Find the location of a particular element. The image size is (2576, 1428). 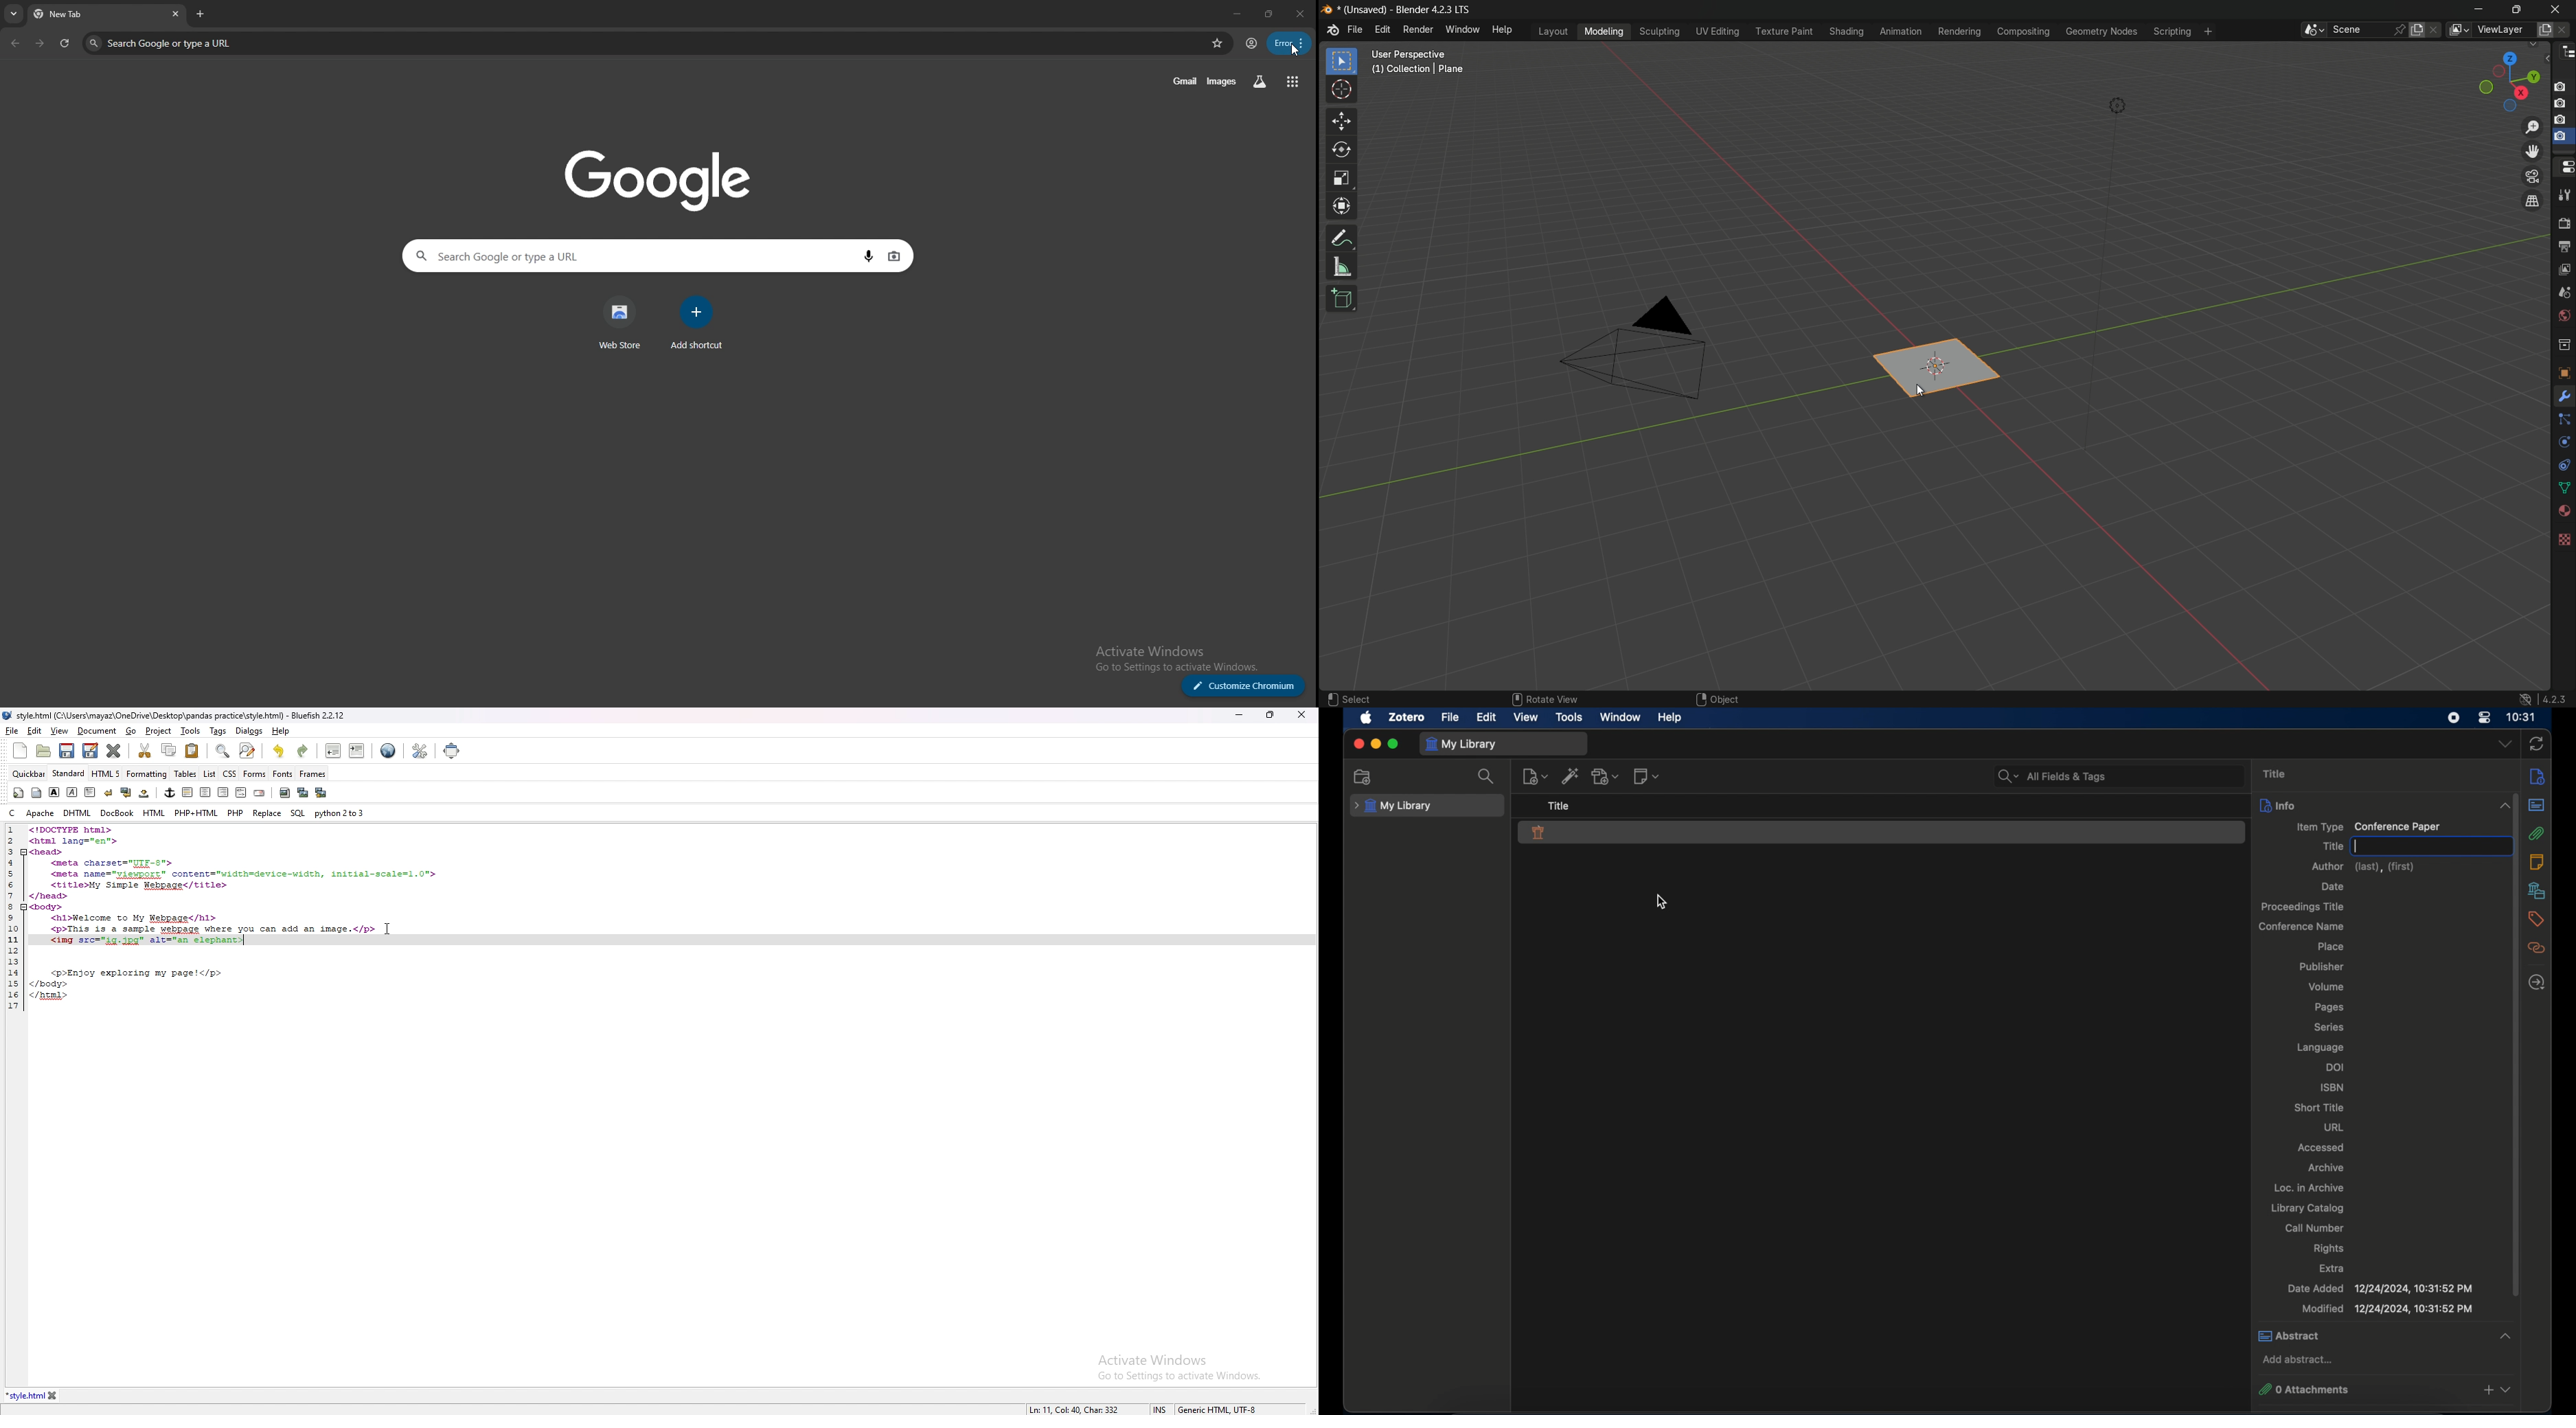

rendering is located at coordinates (1959, 31).